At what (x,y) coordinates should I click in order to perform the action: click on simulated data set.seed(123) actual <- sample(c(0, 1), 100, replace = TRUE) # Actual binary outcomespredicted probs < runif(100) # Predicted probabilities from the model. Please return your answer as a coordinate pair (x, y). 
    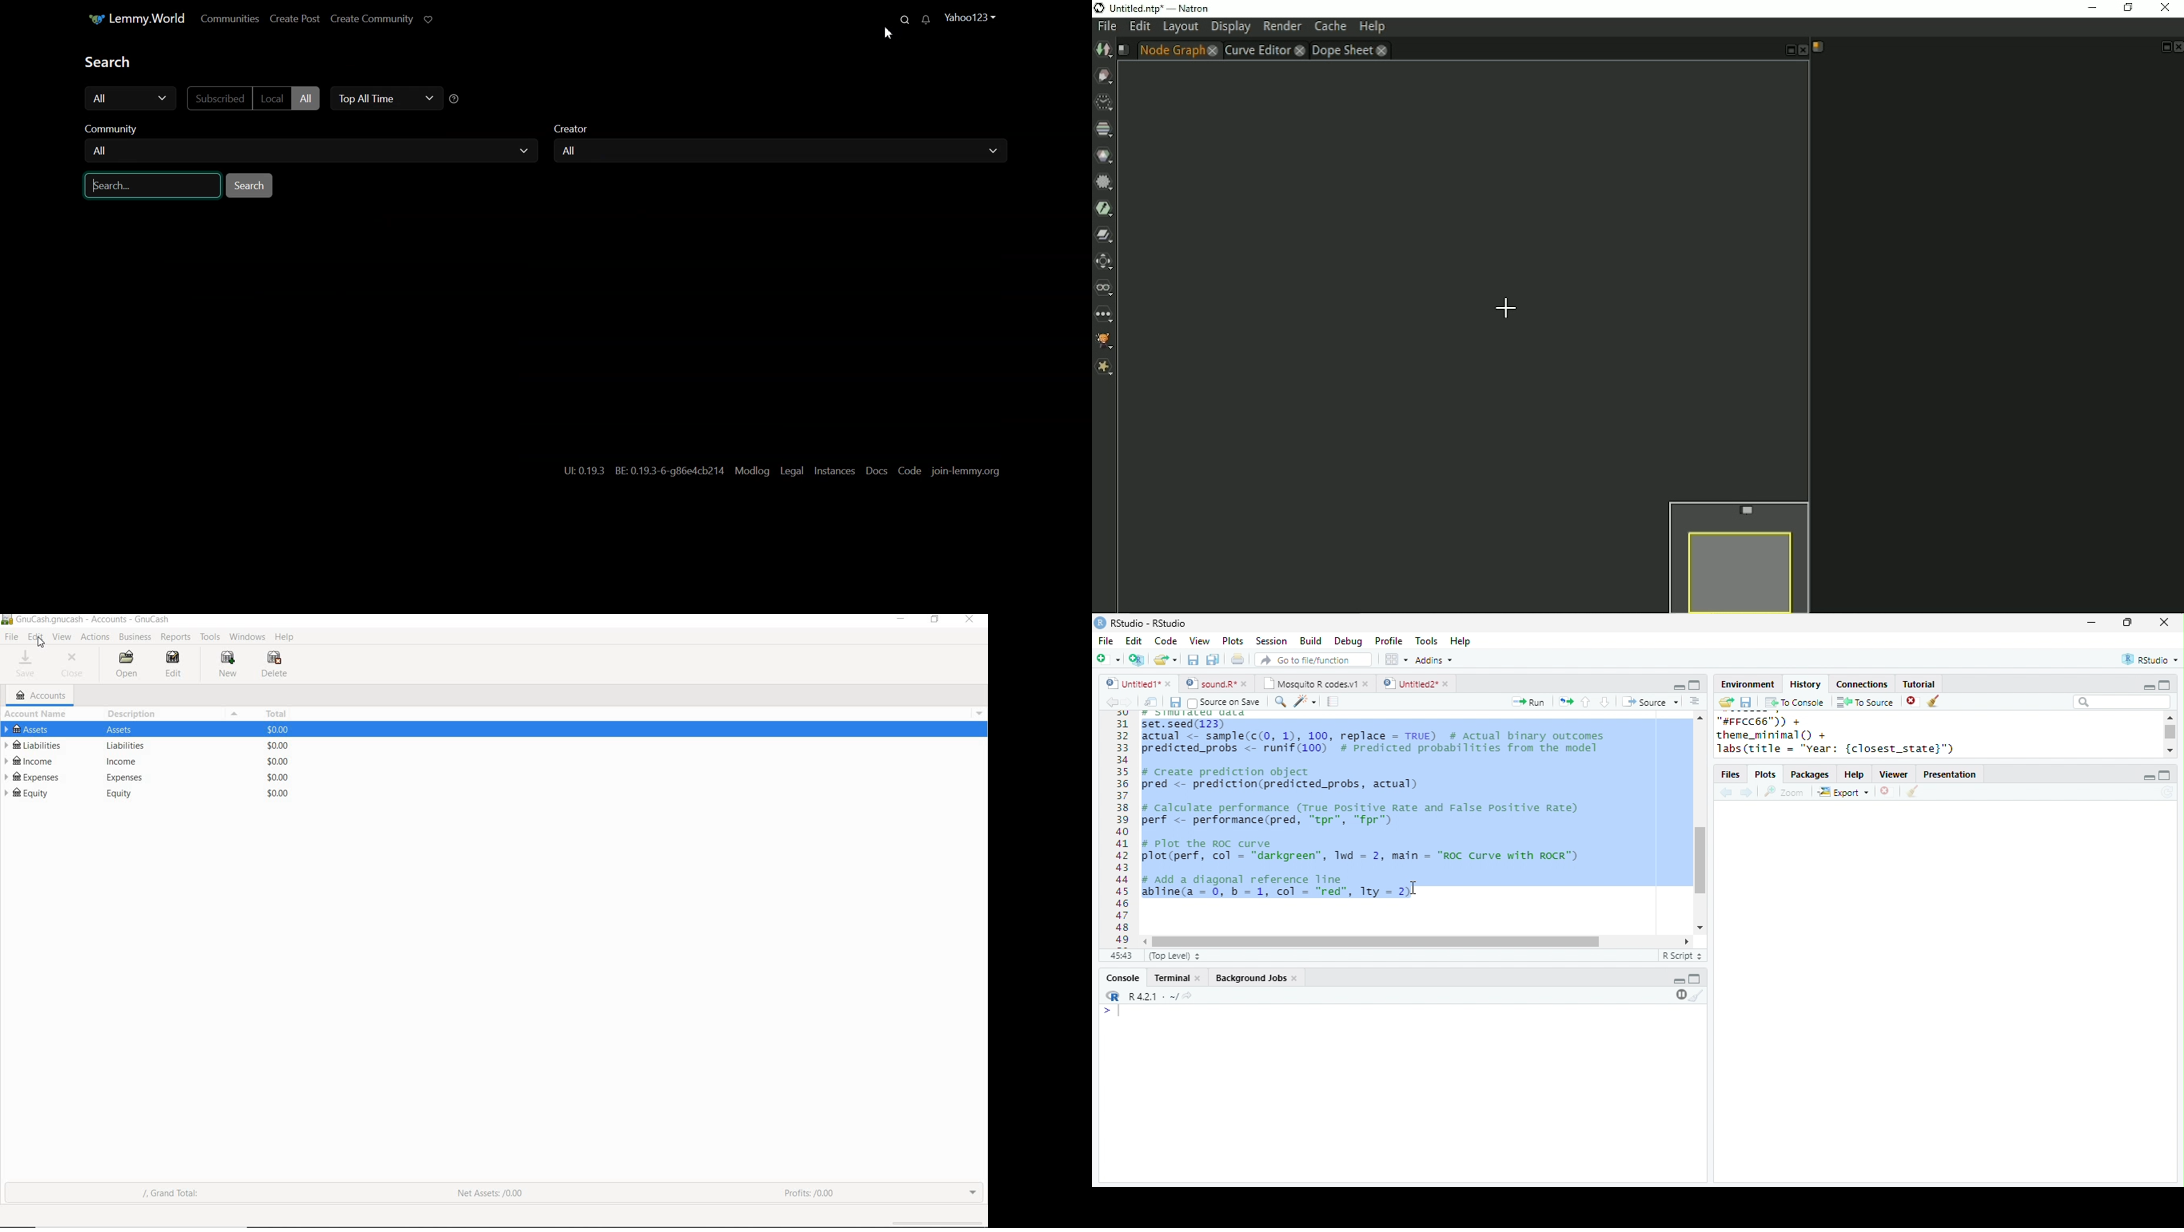
    Looking at the image, I should click on (1376, 732).